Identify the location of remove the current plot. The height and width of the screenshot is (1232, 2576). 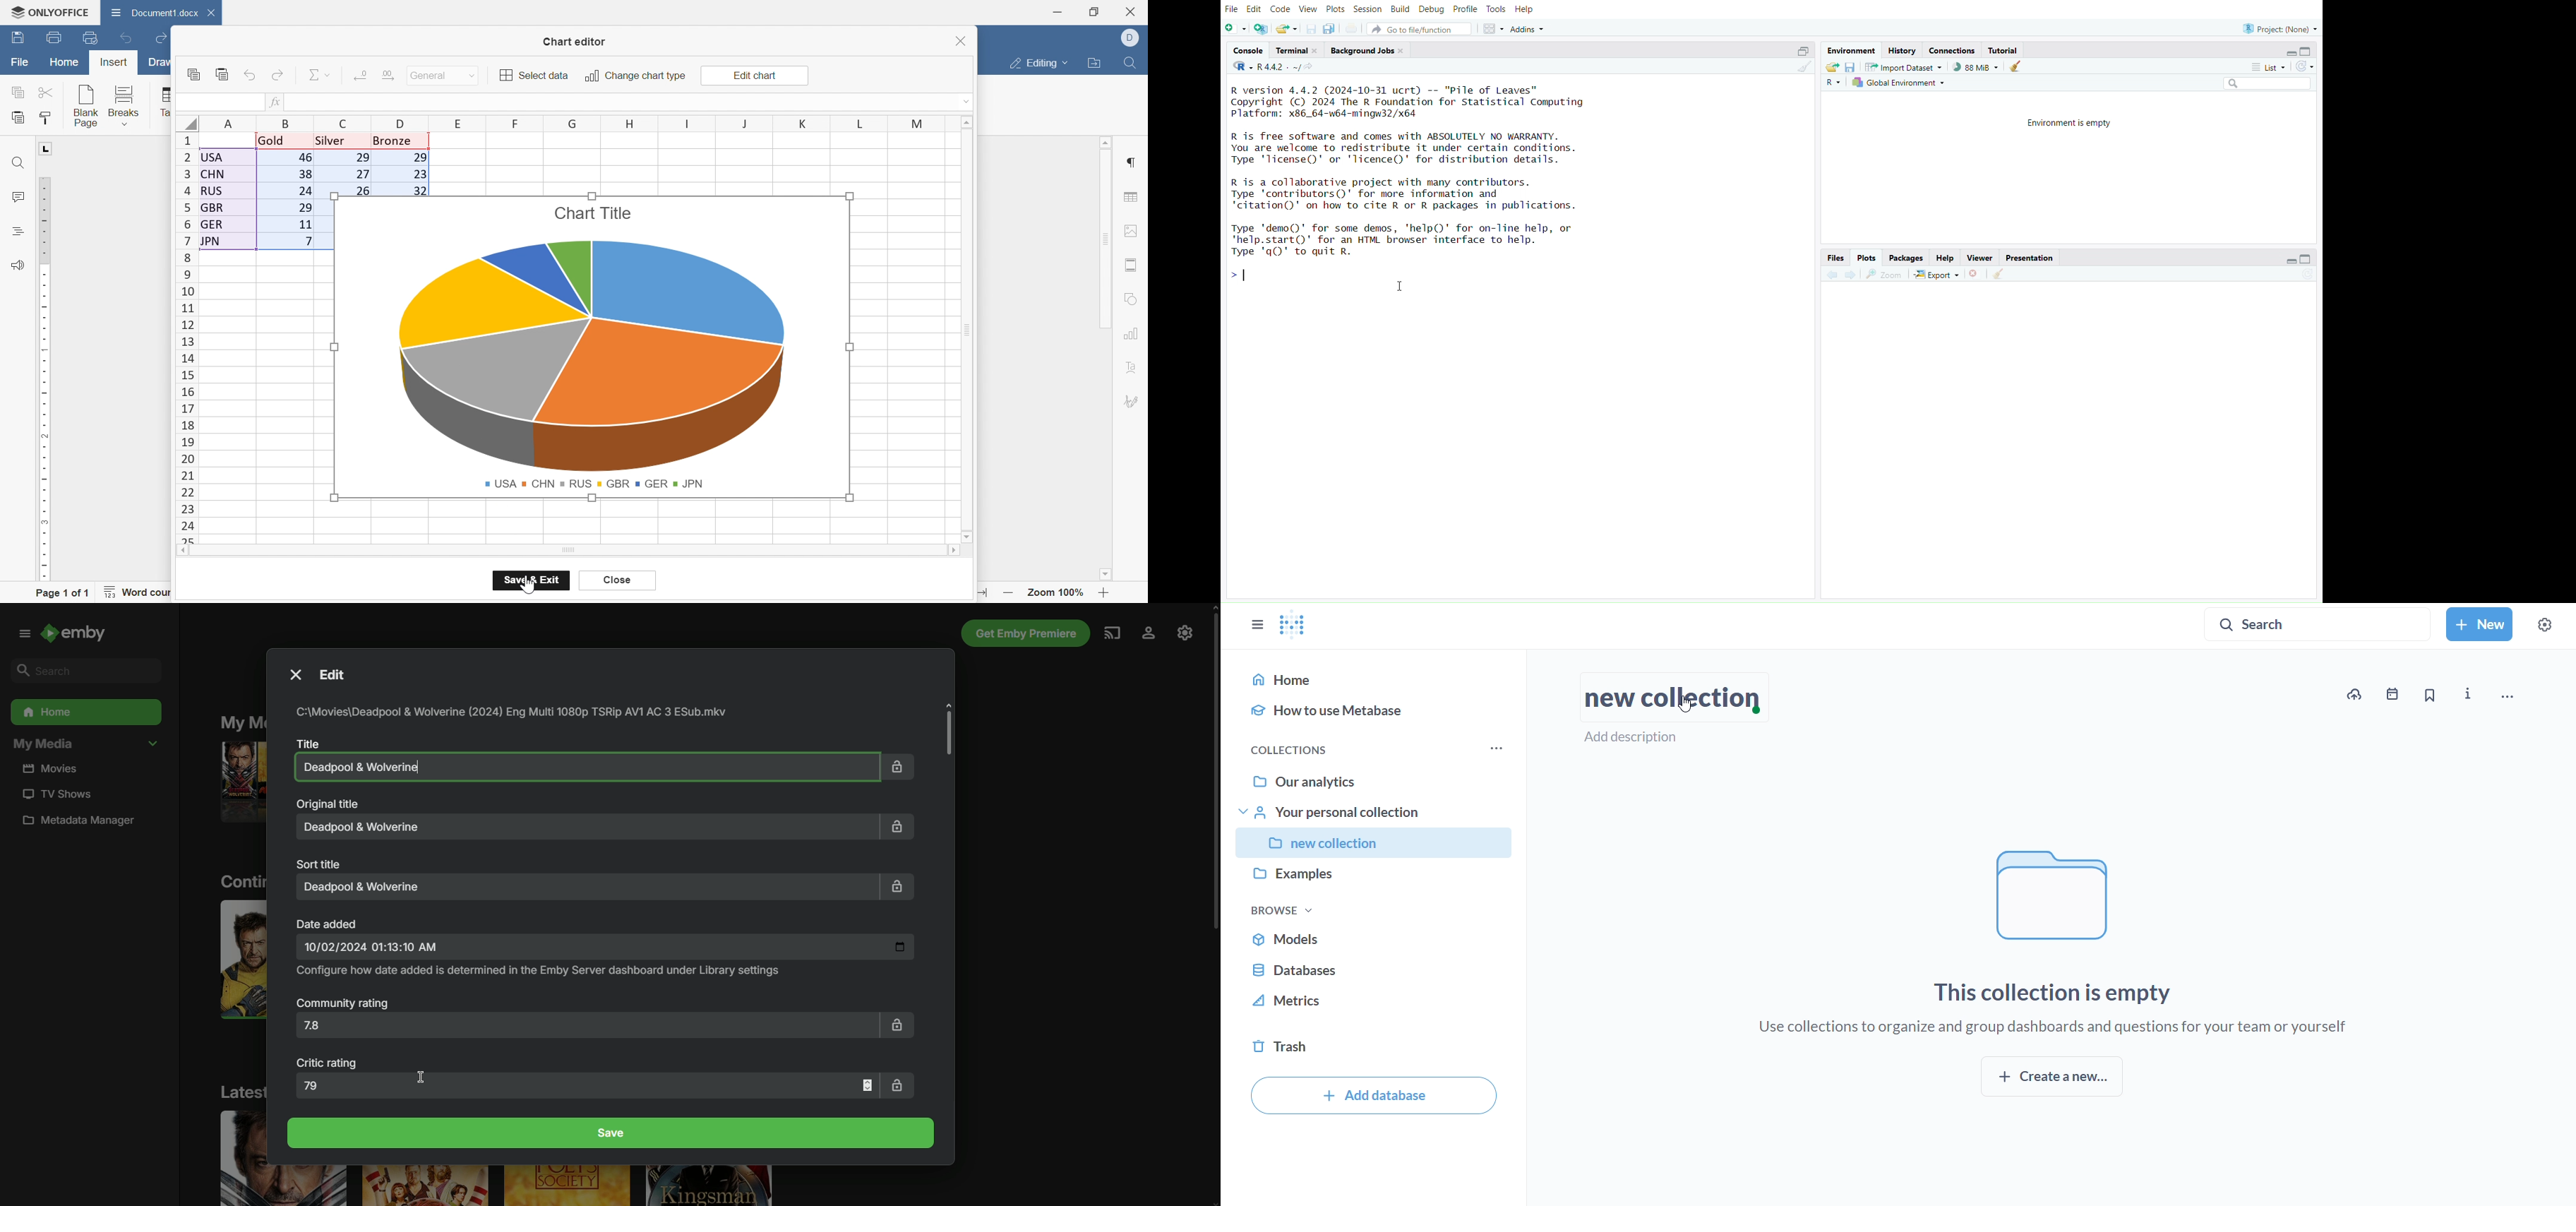
(1974, 275).